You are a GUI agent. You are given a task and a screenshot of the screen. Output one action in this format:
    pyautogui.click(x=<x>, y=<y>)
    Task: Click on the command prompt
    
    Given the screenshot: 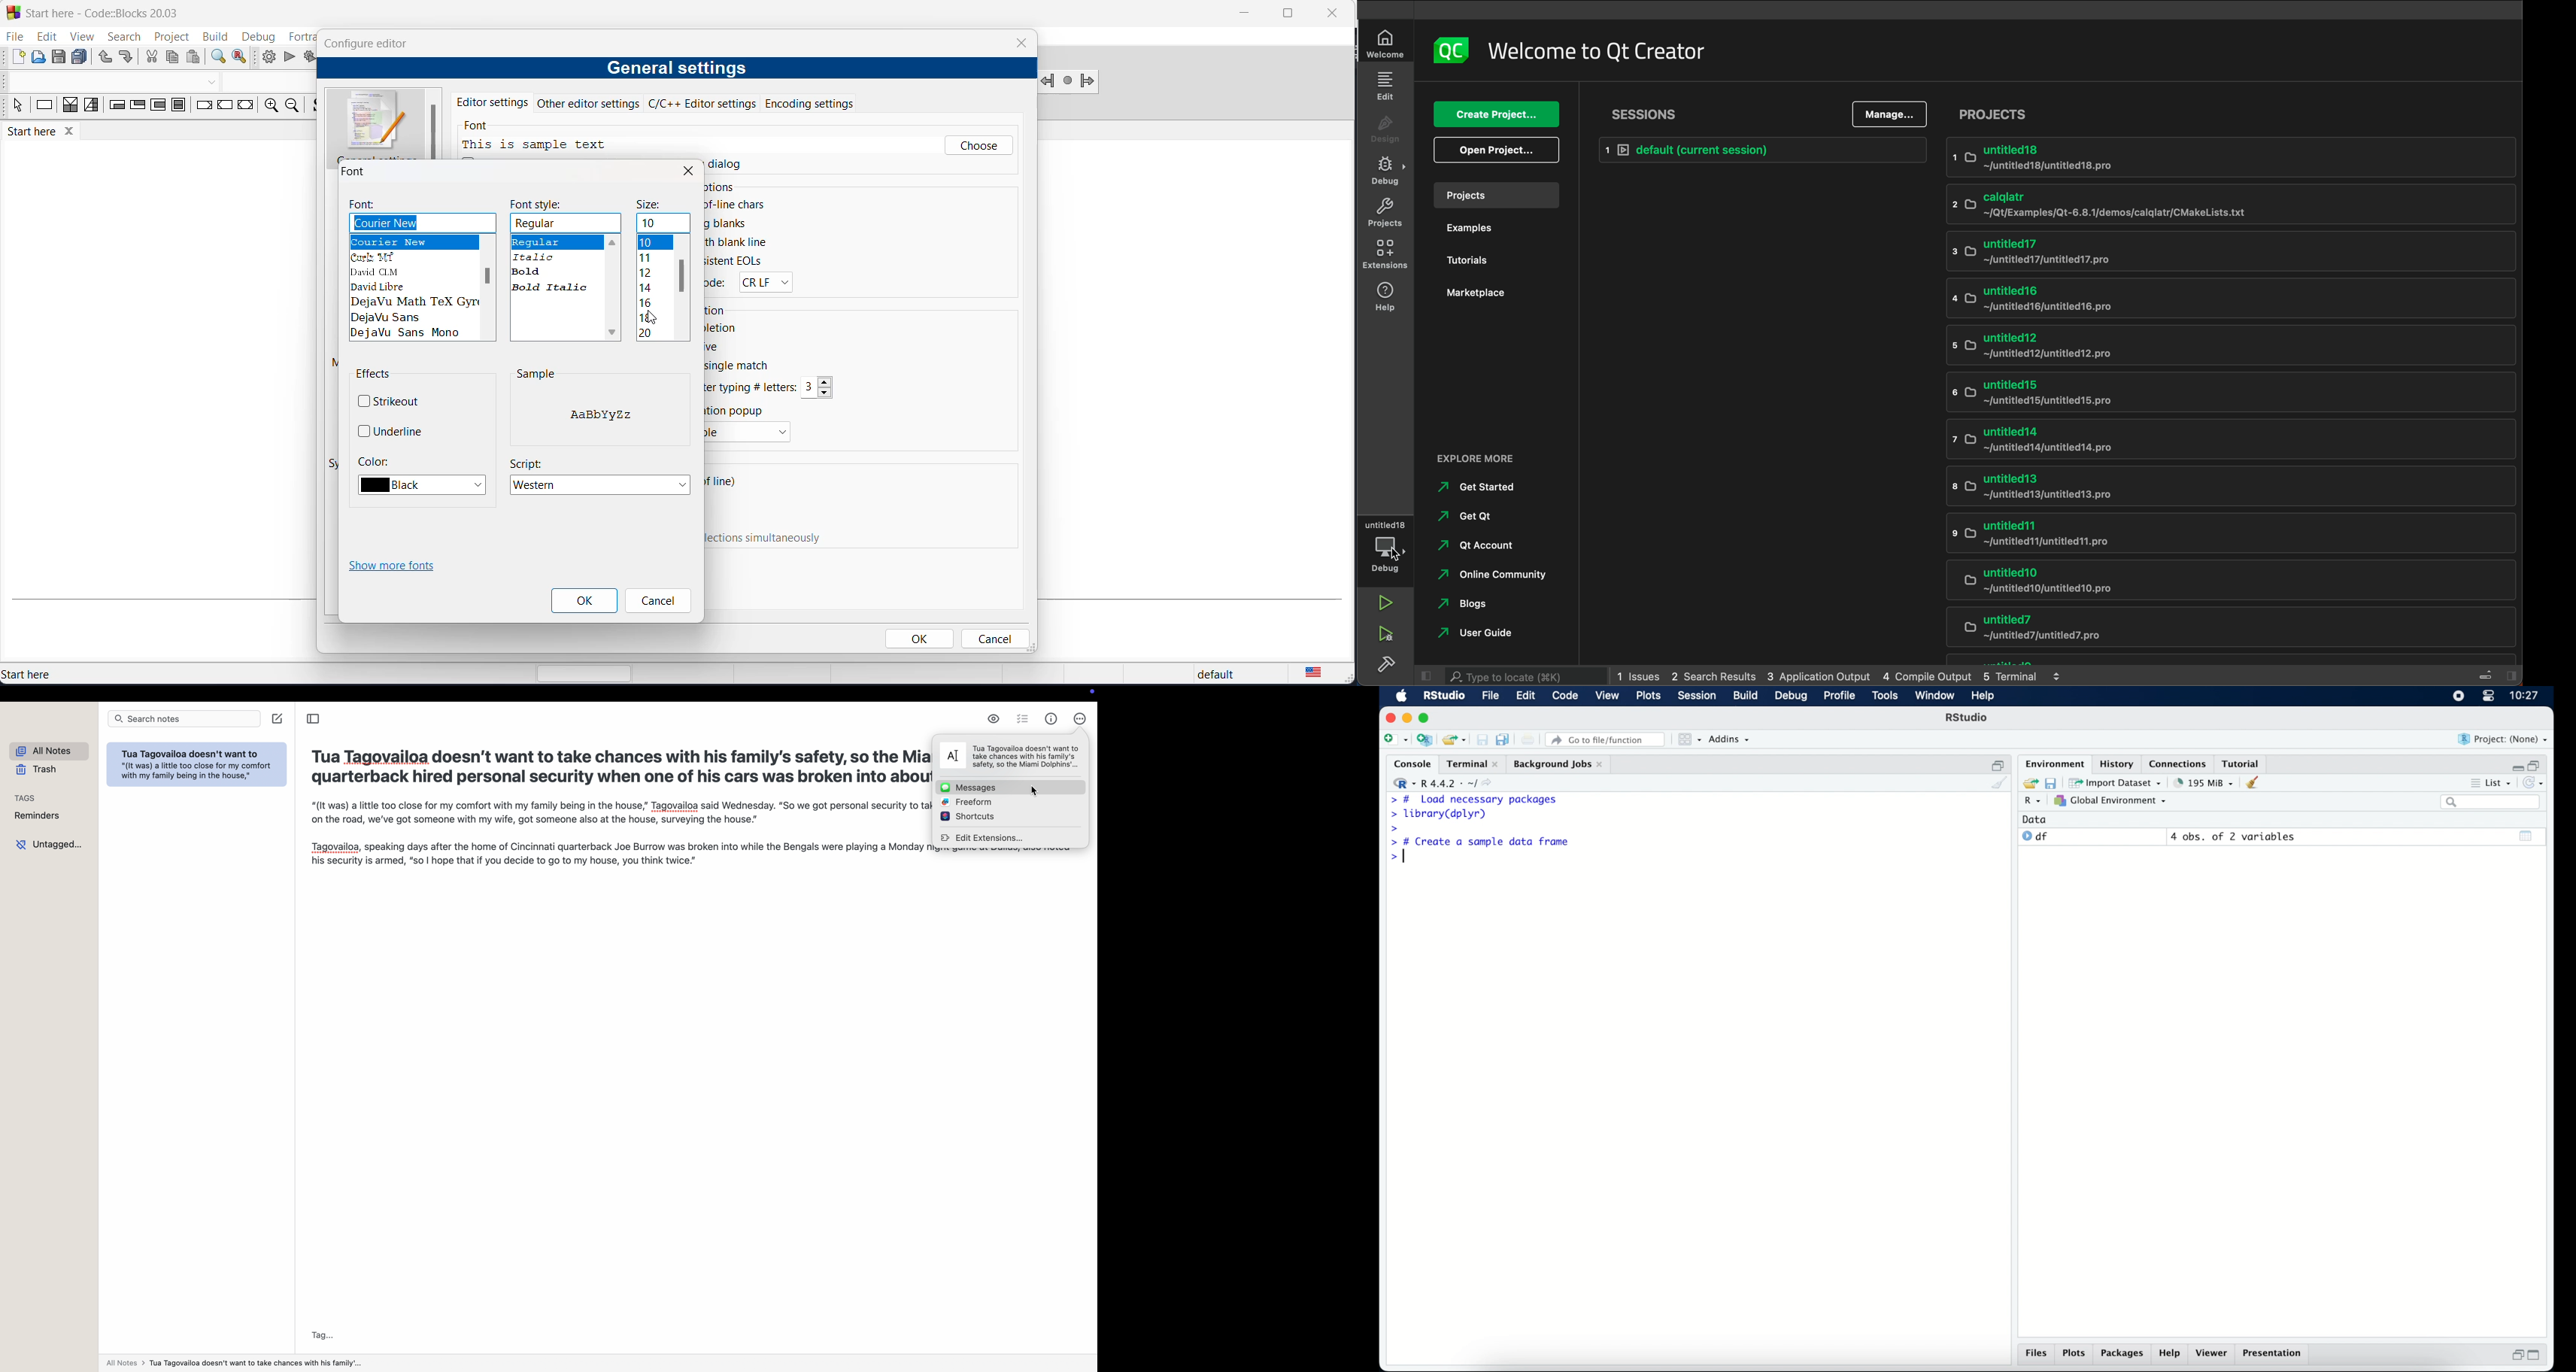 What is the action you would take?
    pyautogui.click(x=1394, y=859)
    